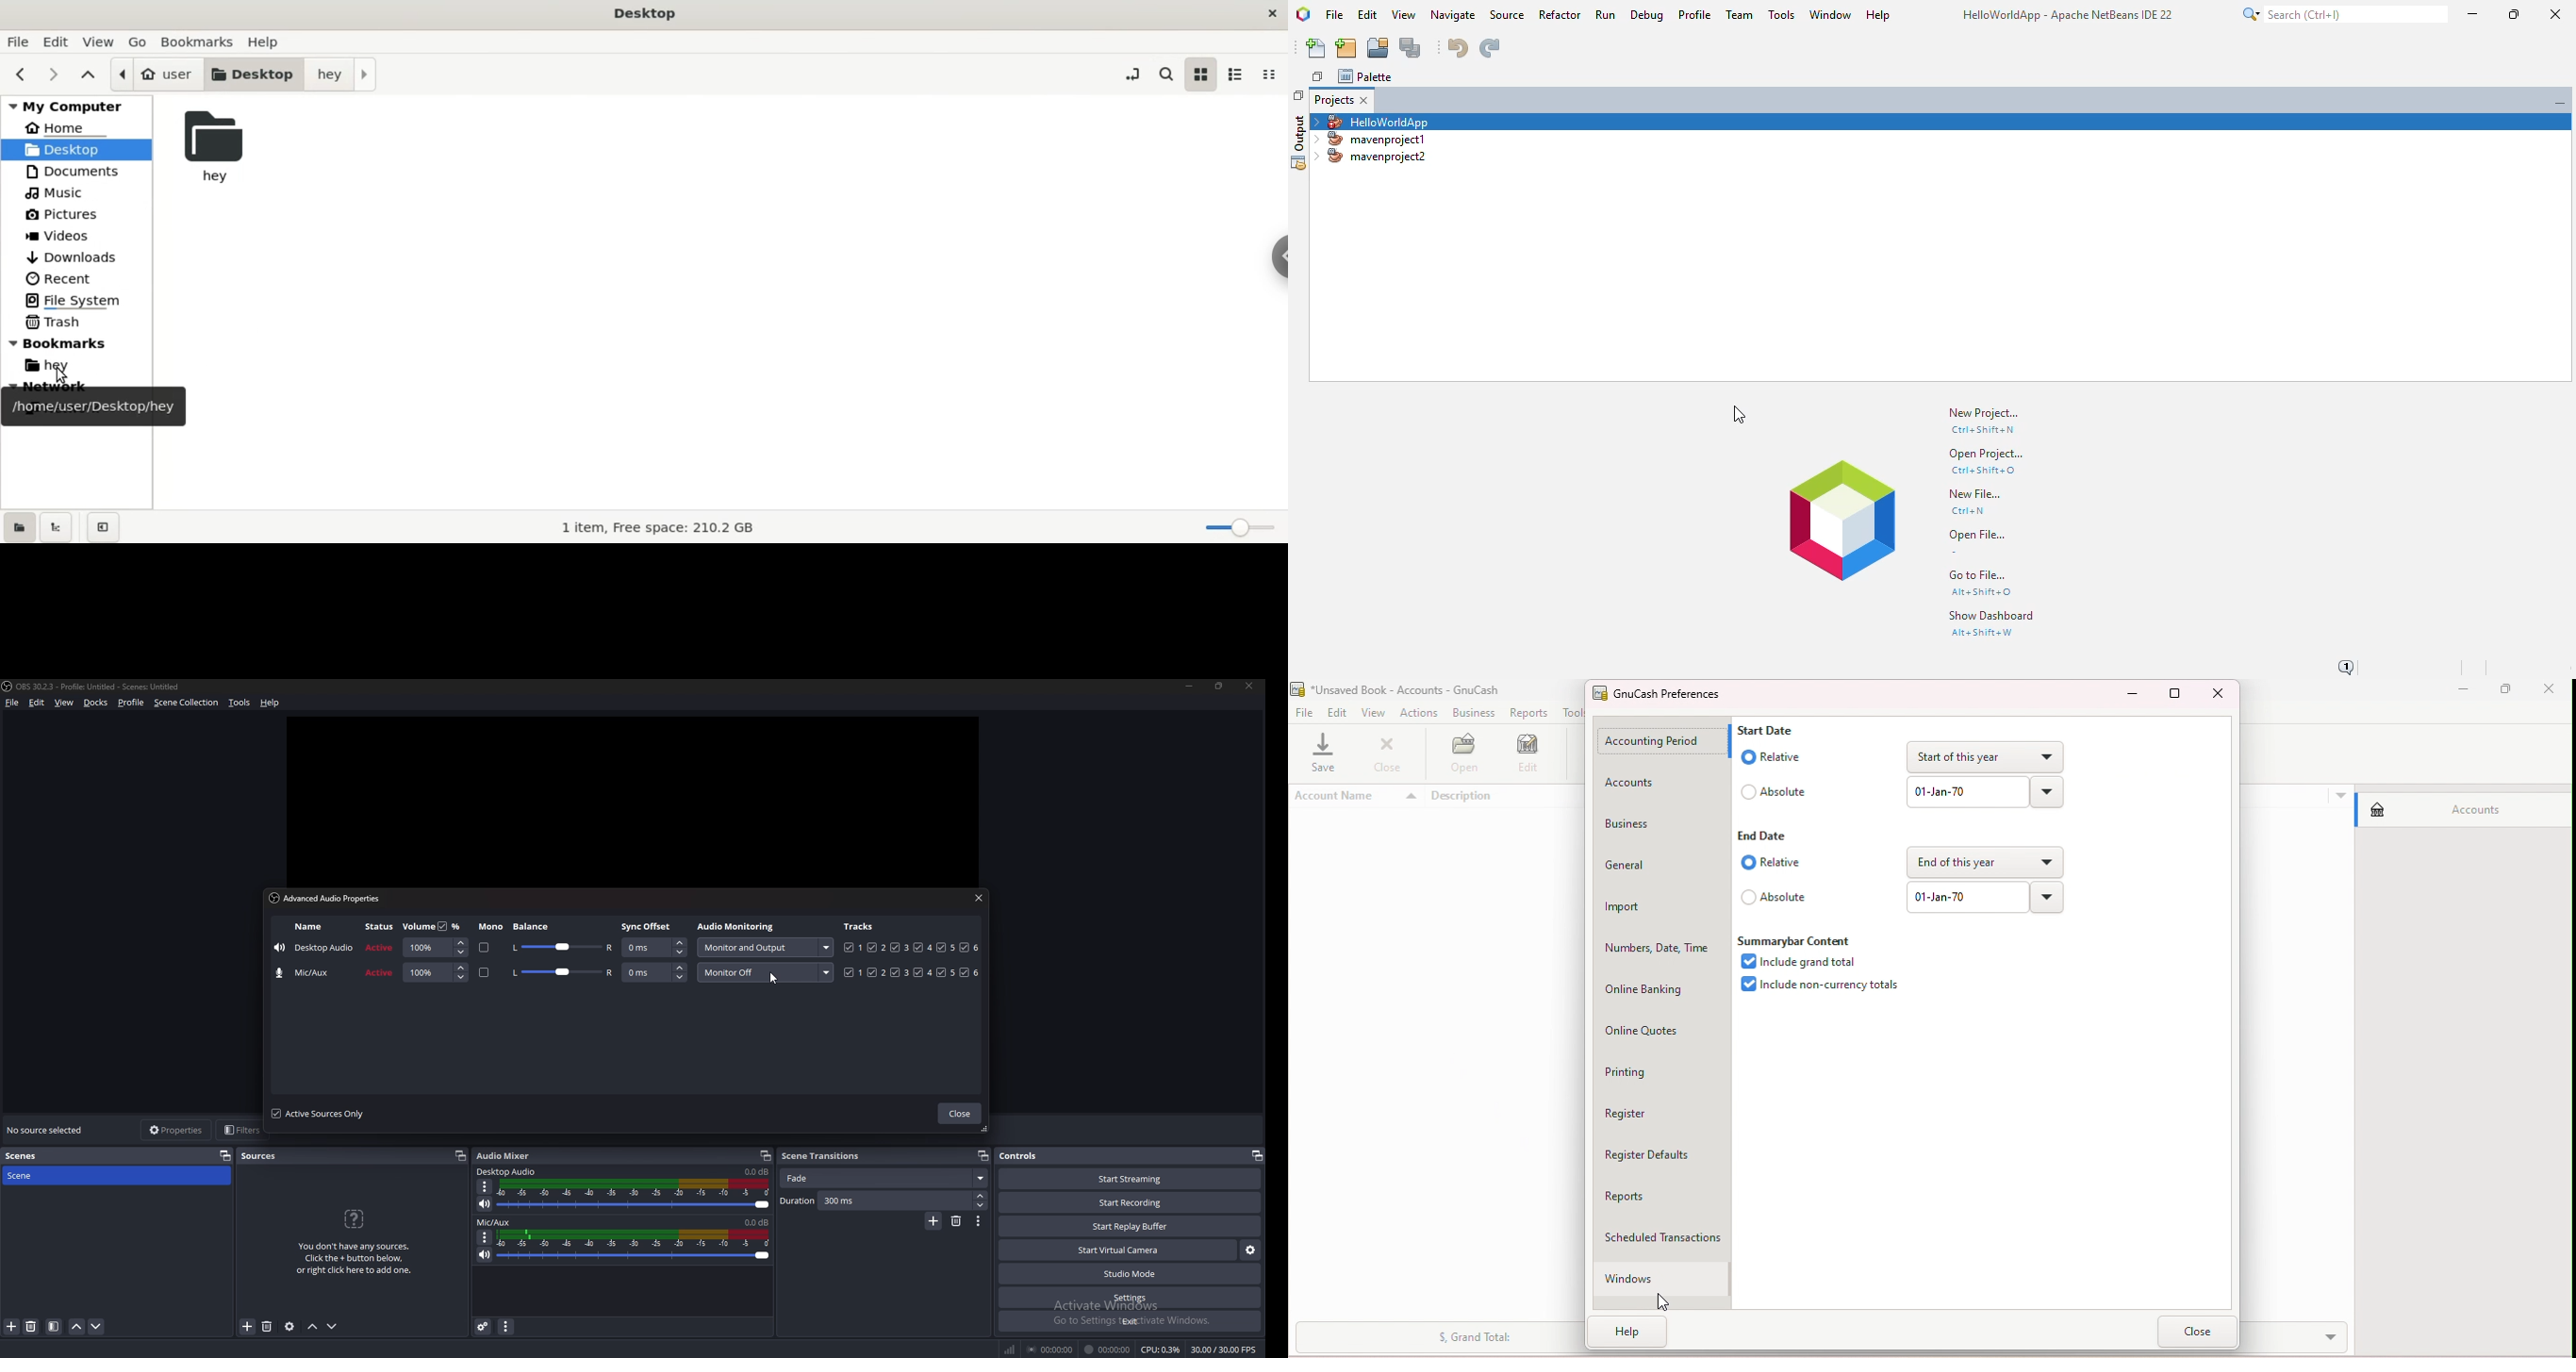 The image size is (2576, 1372). What do you see at coordinates (314, 1326) in the screenshot?
I see `move source up` at bounding box center [314, 1326].